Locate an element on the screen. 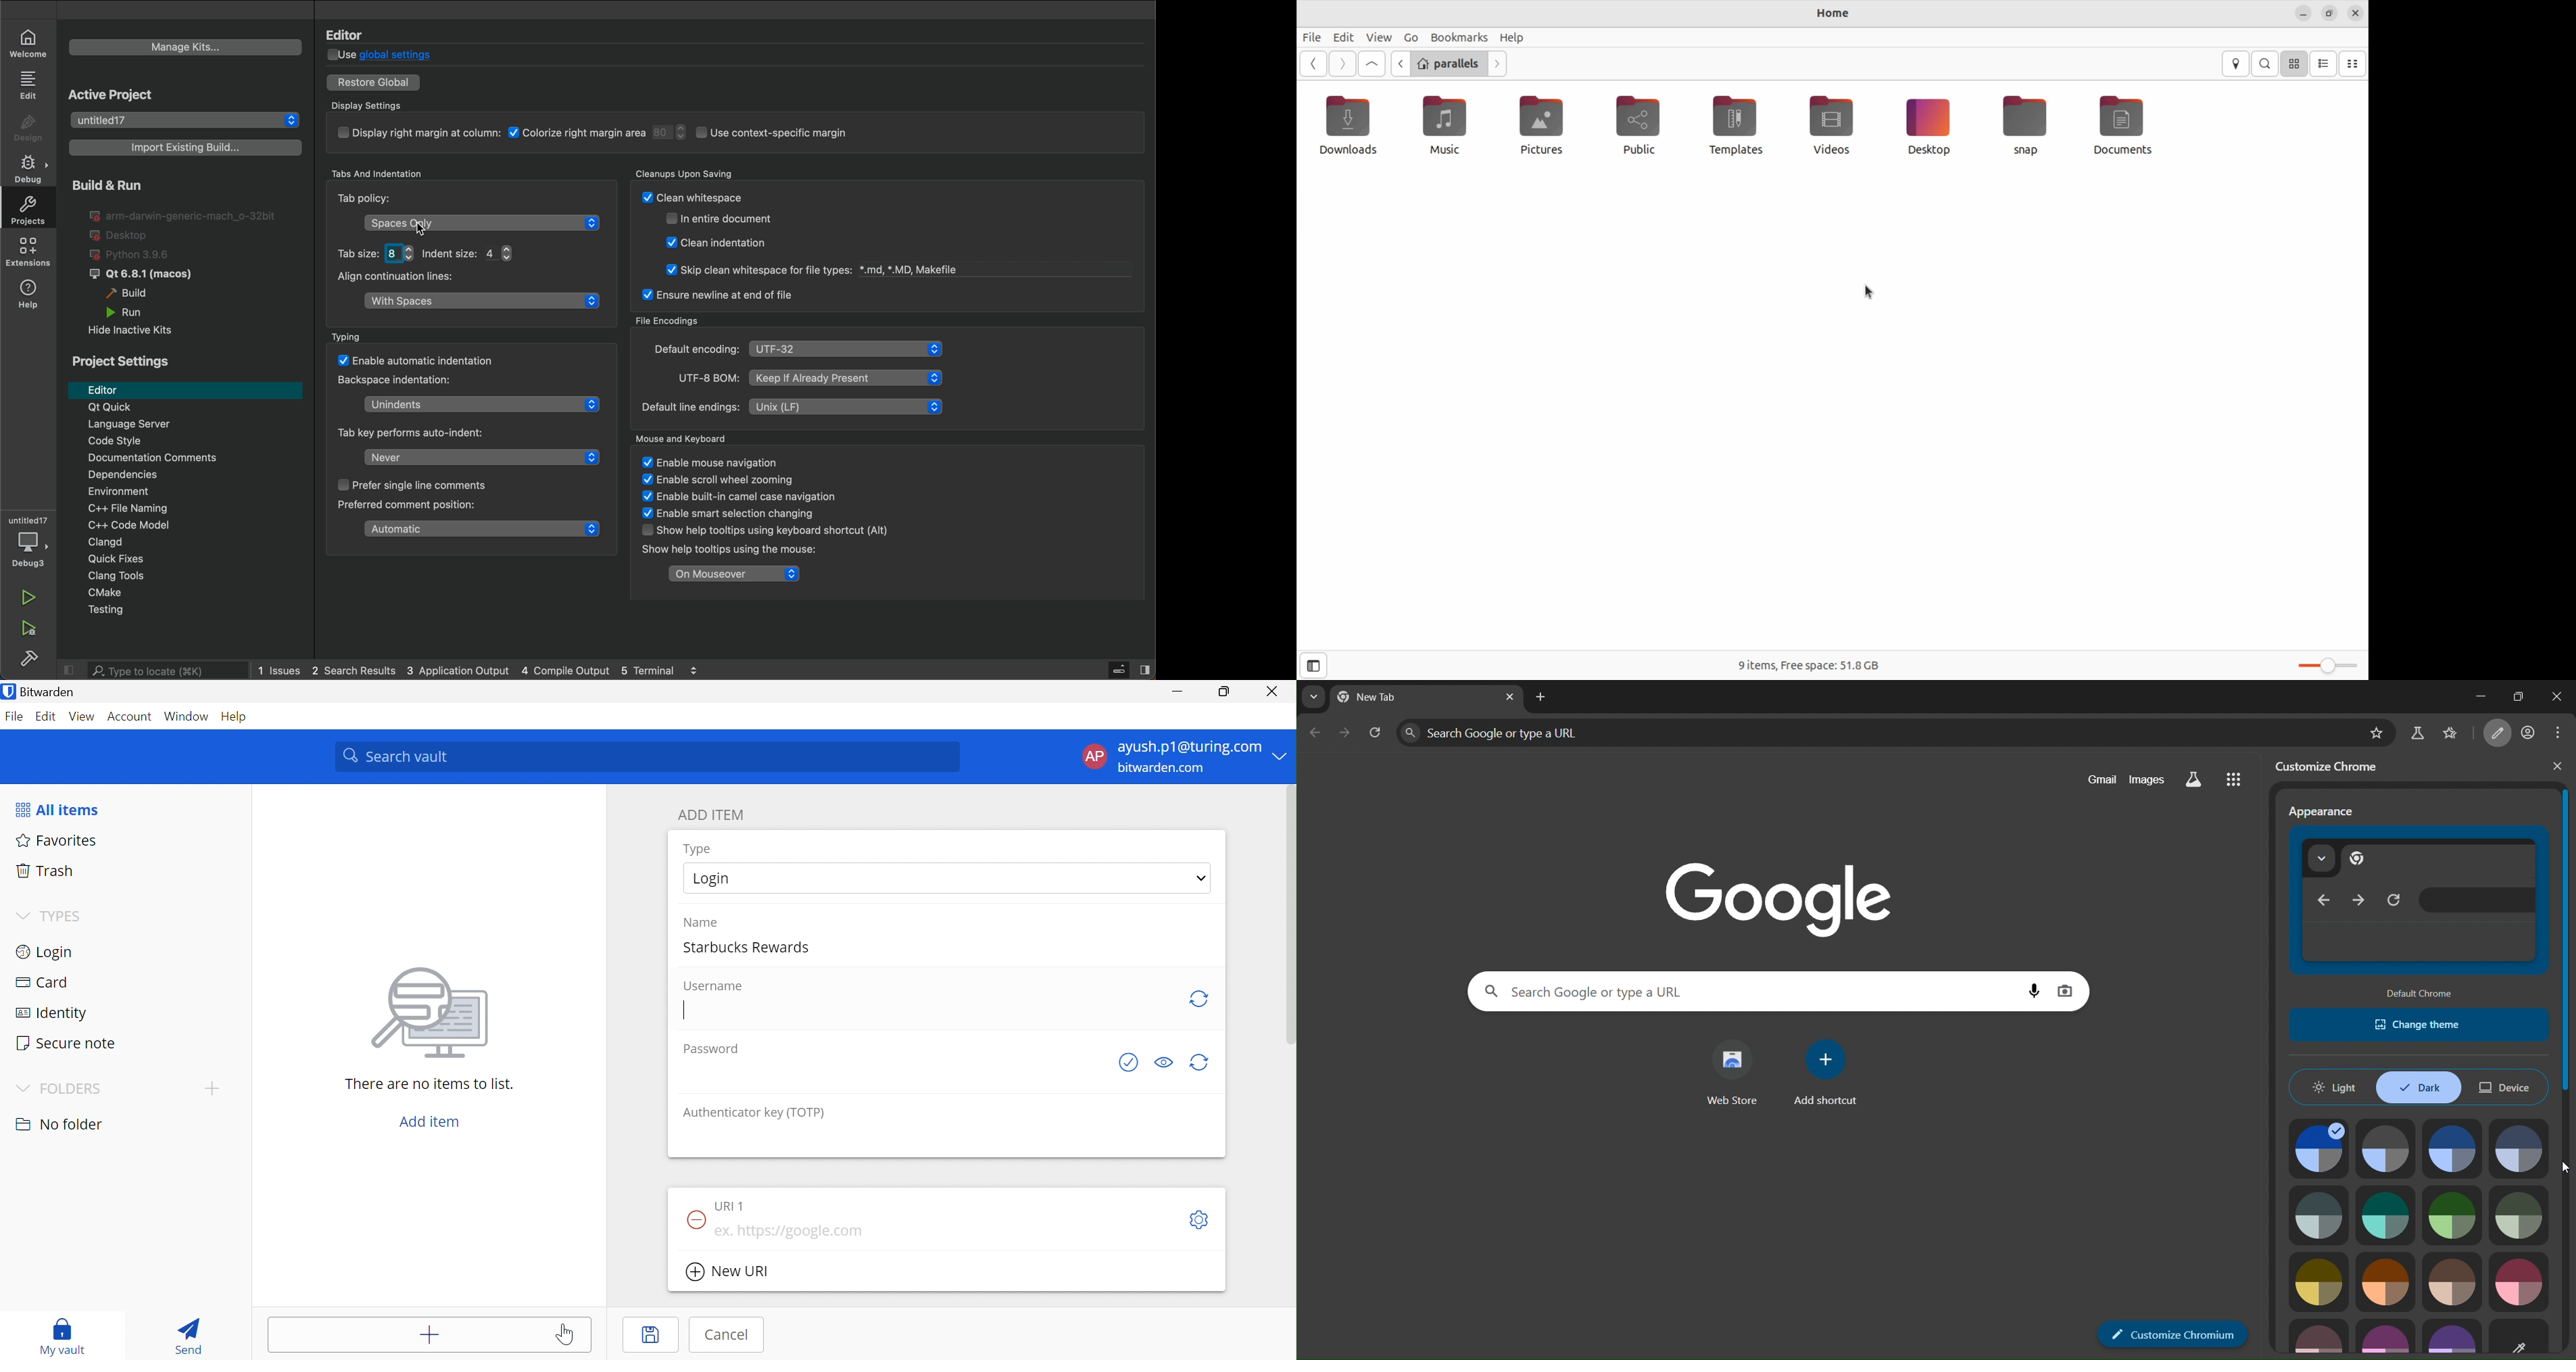 The height and width of the screenshot is (1372, 2576). Remove is located at coordinates (694, 1221).